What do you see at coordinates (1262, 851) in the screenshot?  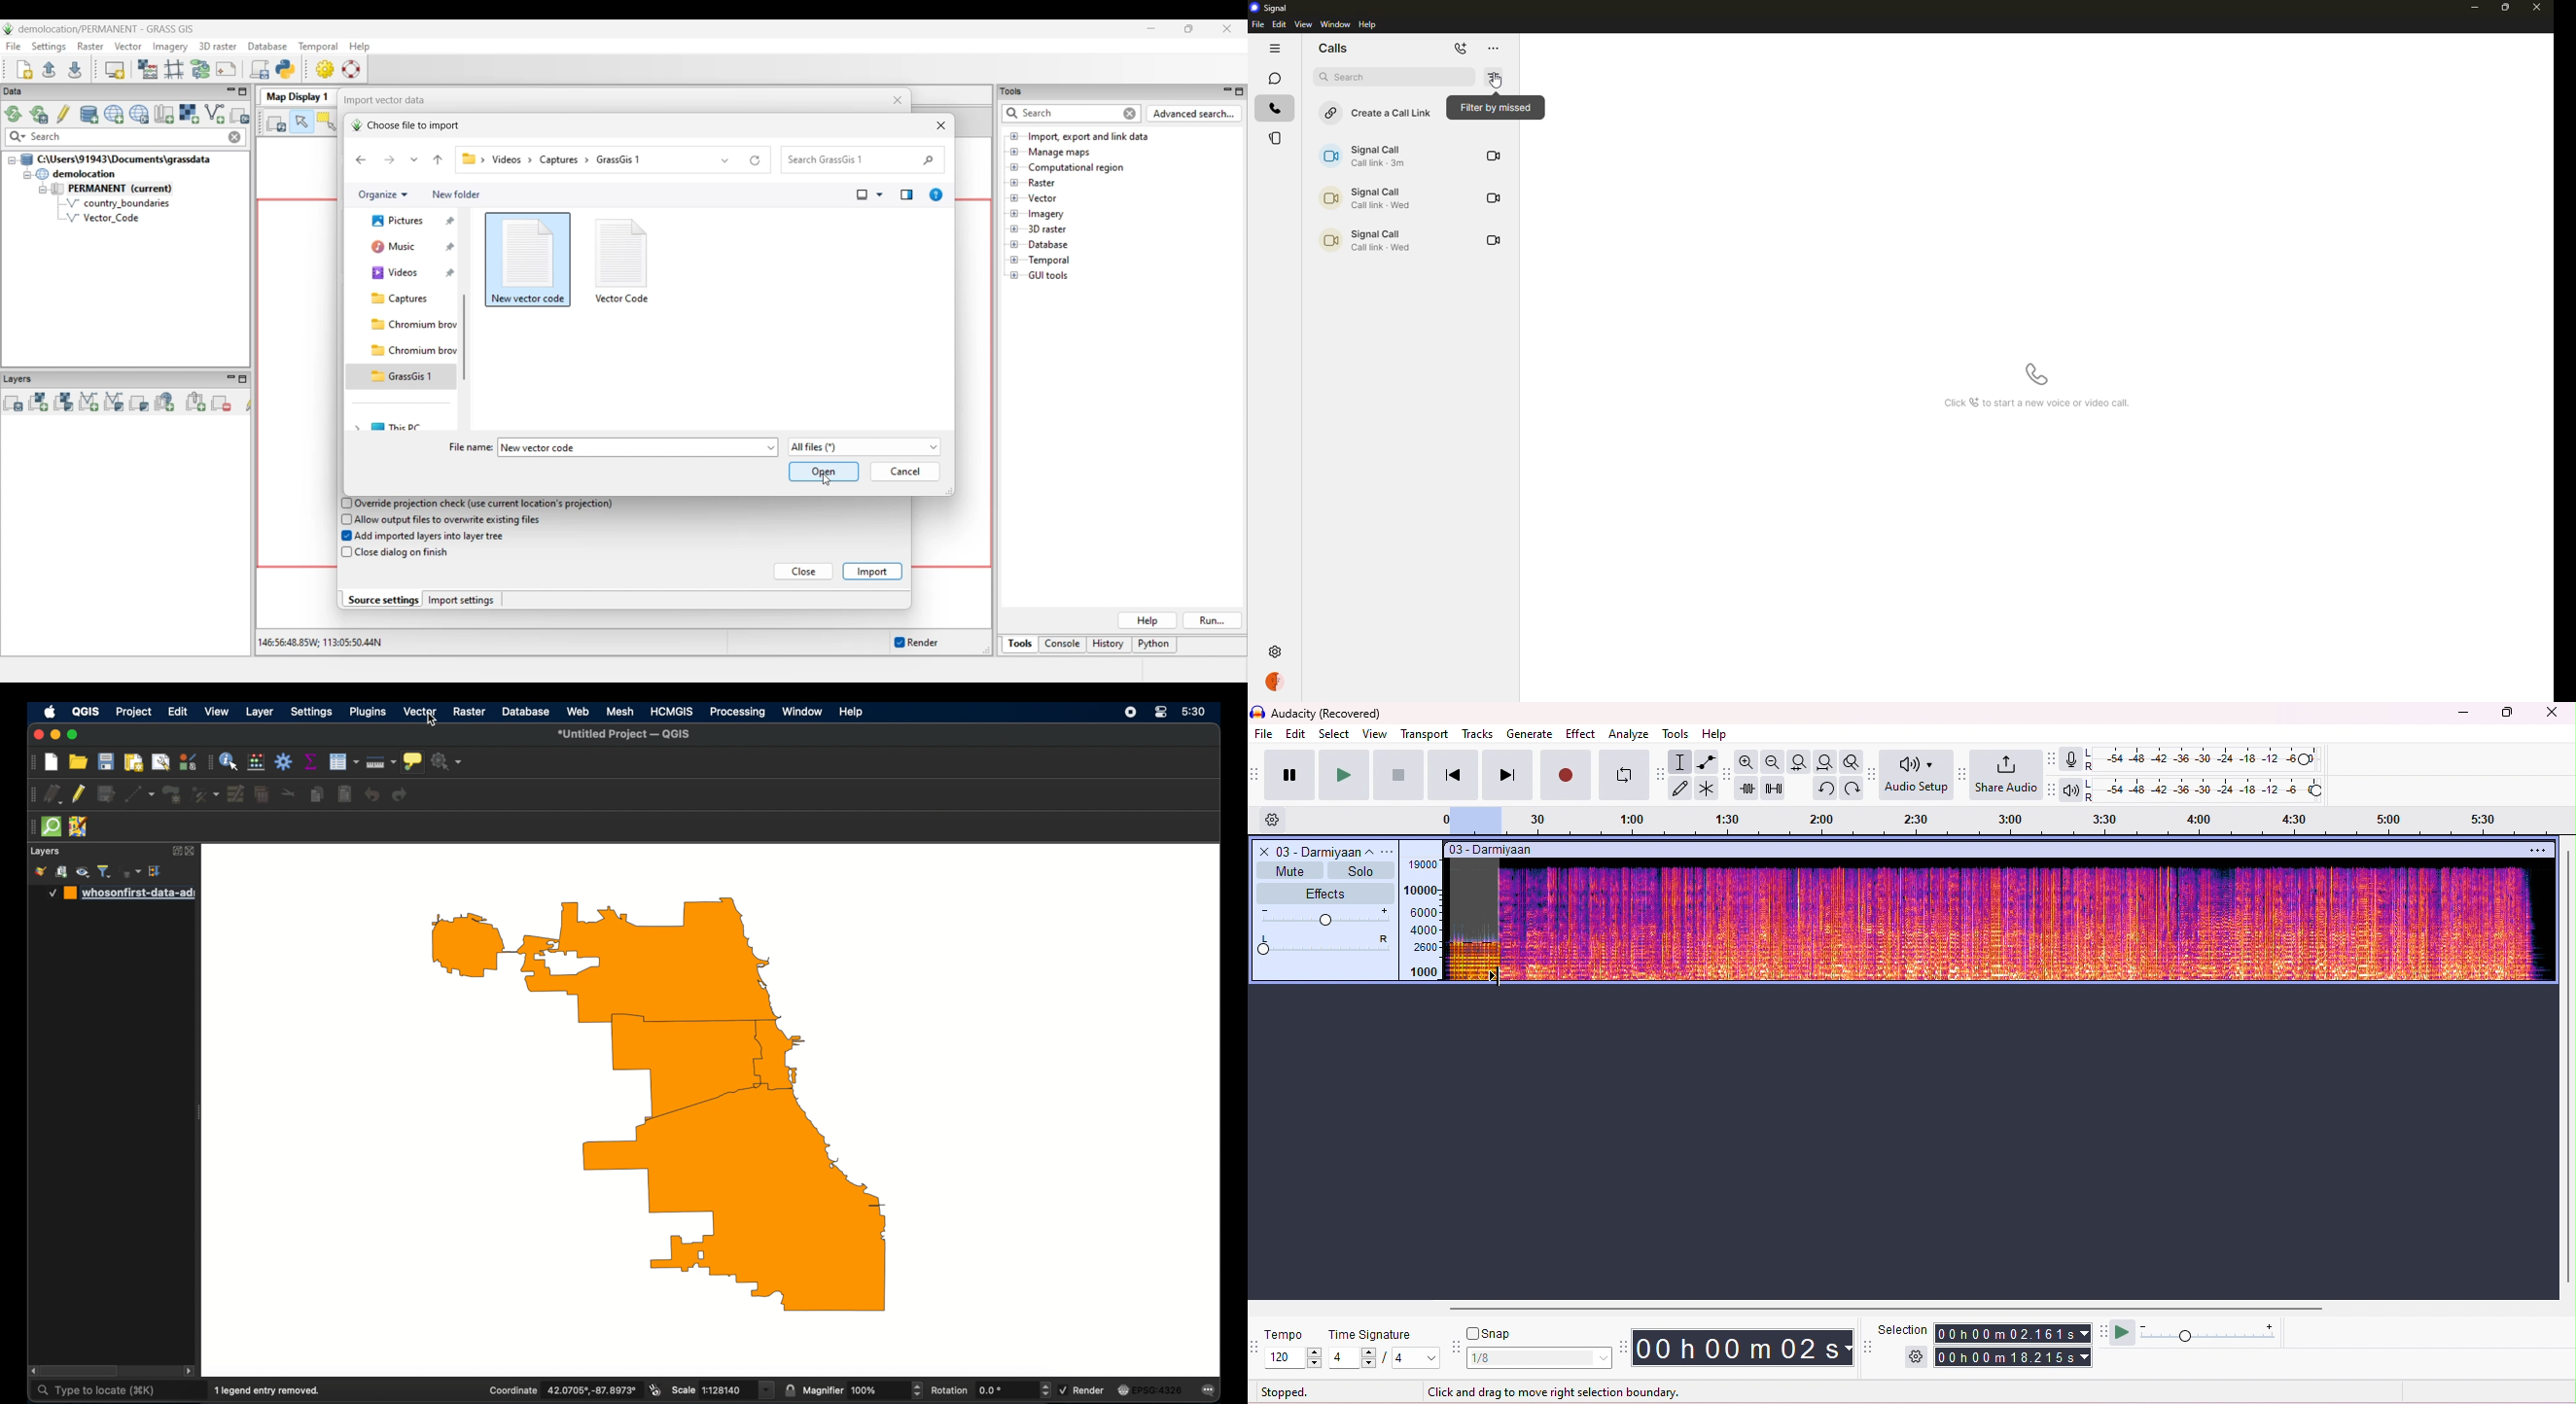 I see `close track` at bounding box center [1262, 851].